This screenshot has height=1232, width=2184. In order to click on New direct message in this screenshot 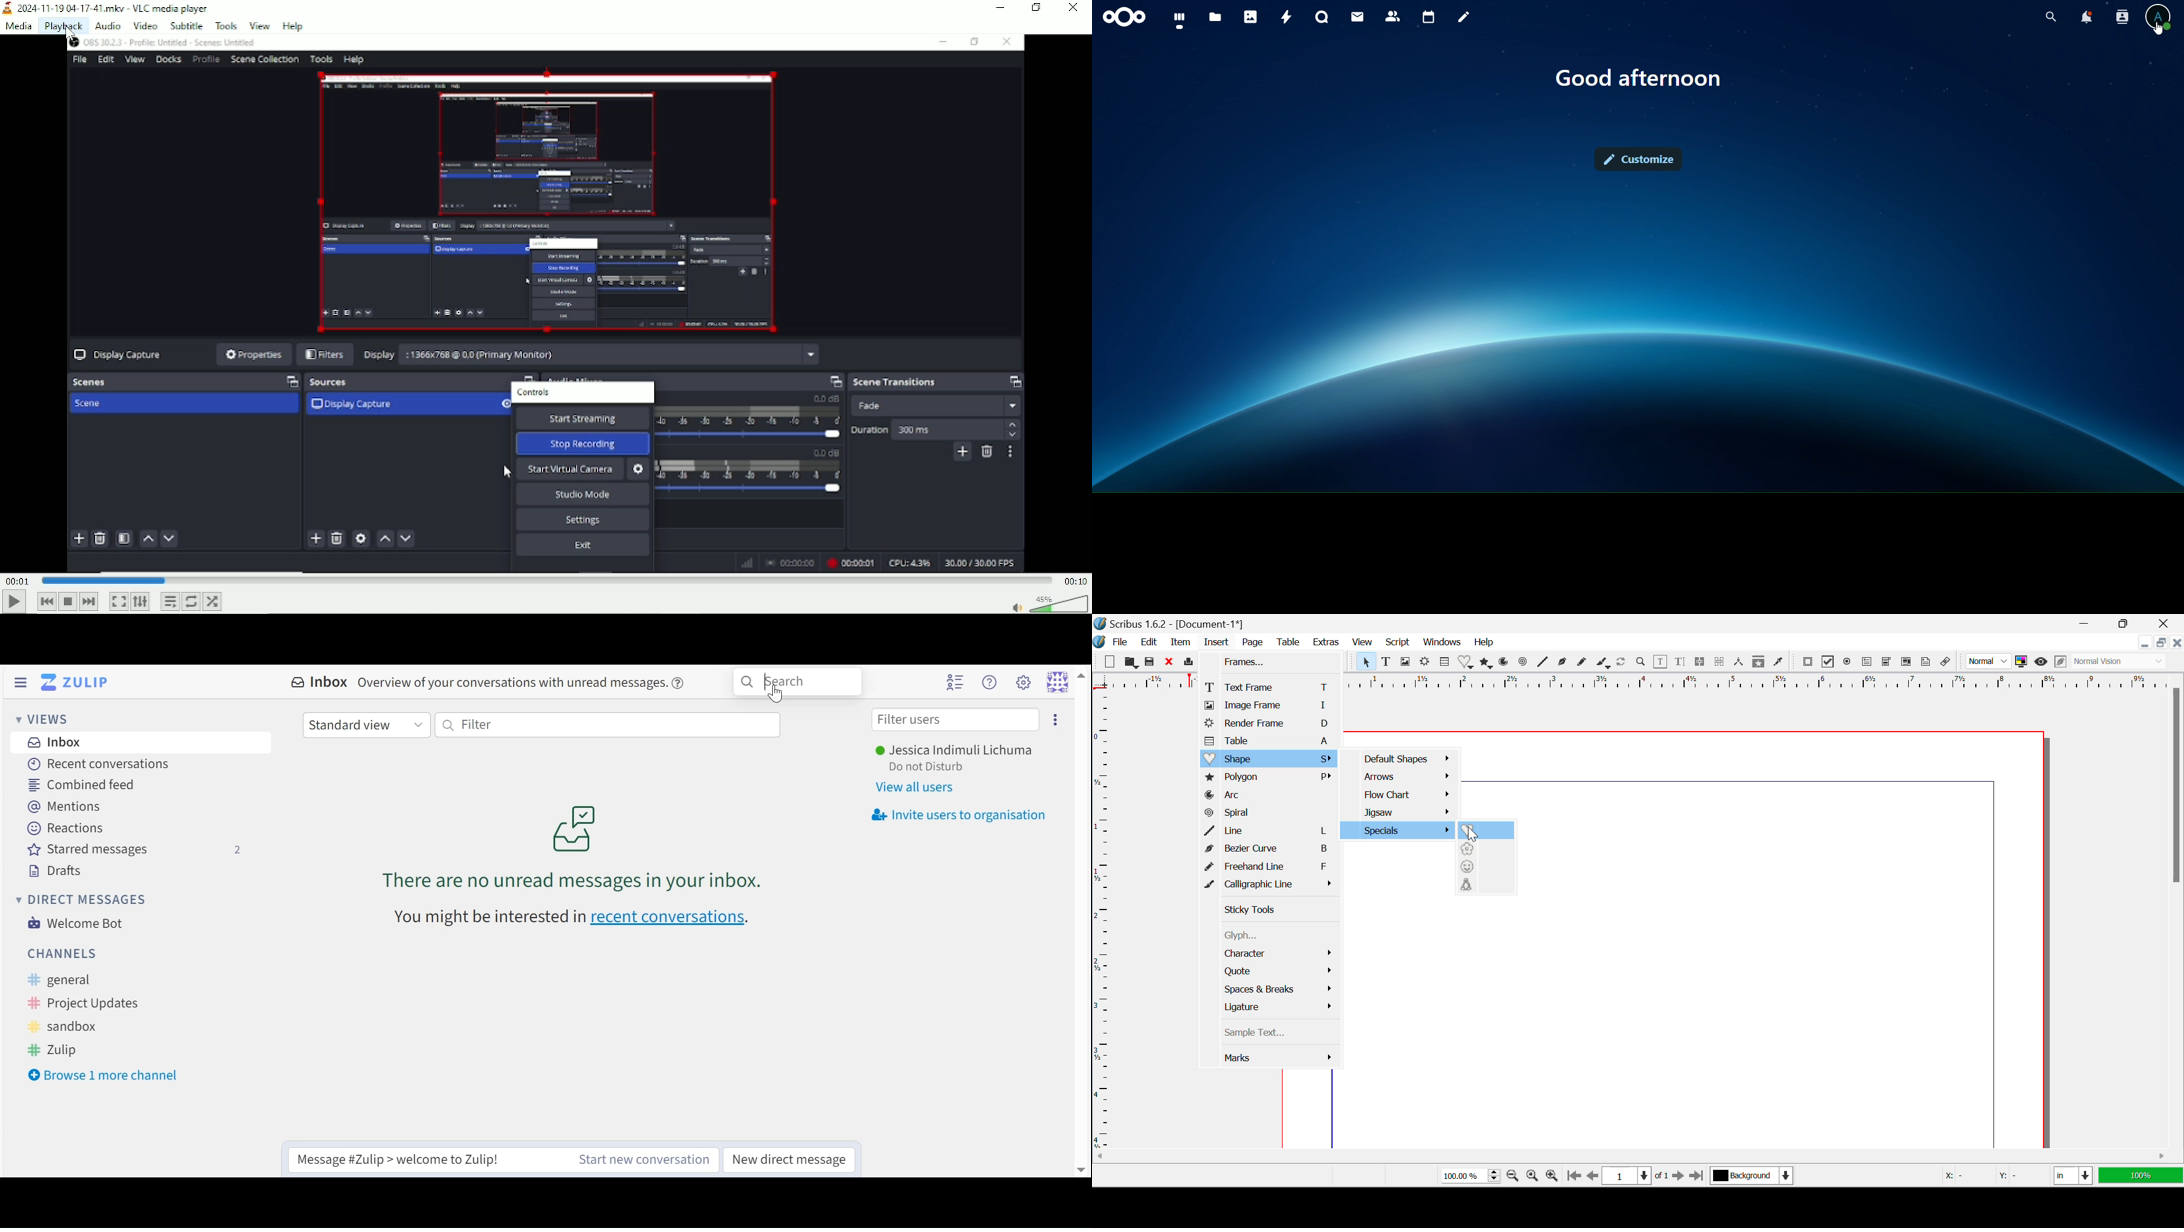, I will do `click(790, 1159)`.